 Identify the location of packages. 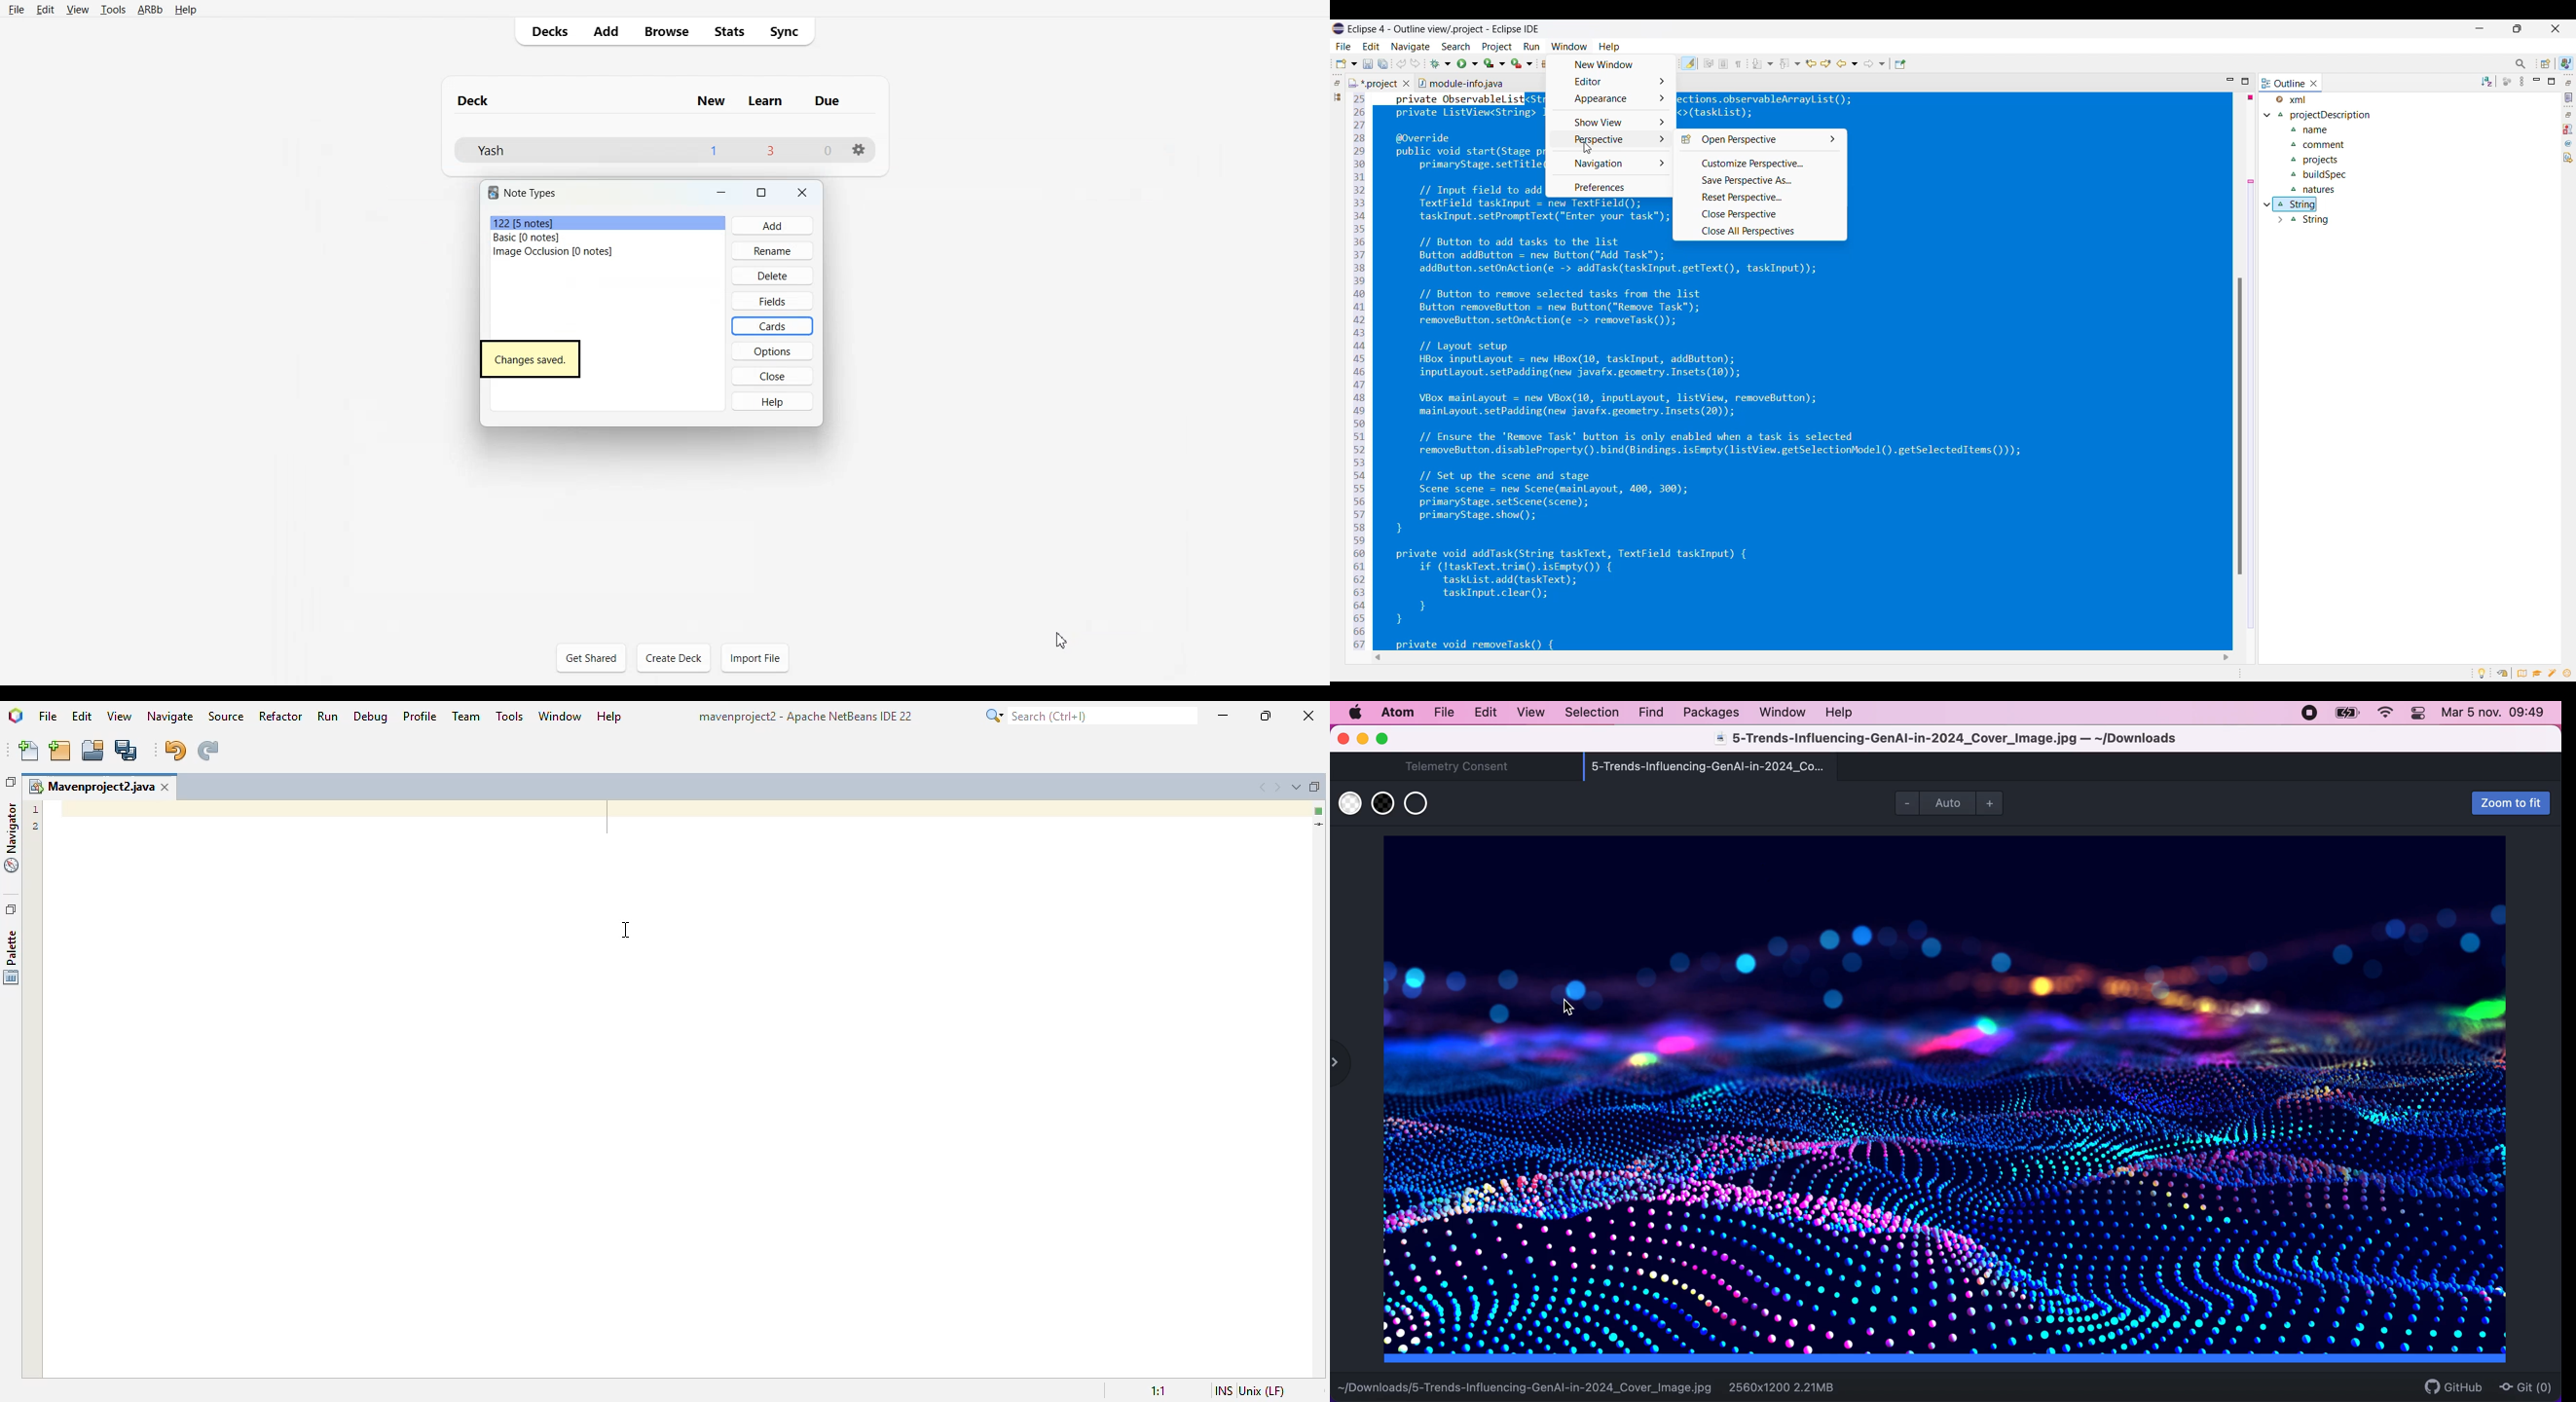
(1709, 714).